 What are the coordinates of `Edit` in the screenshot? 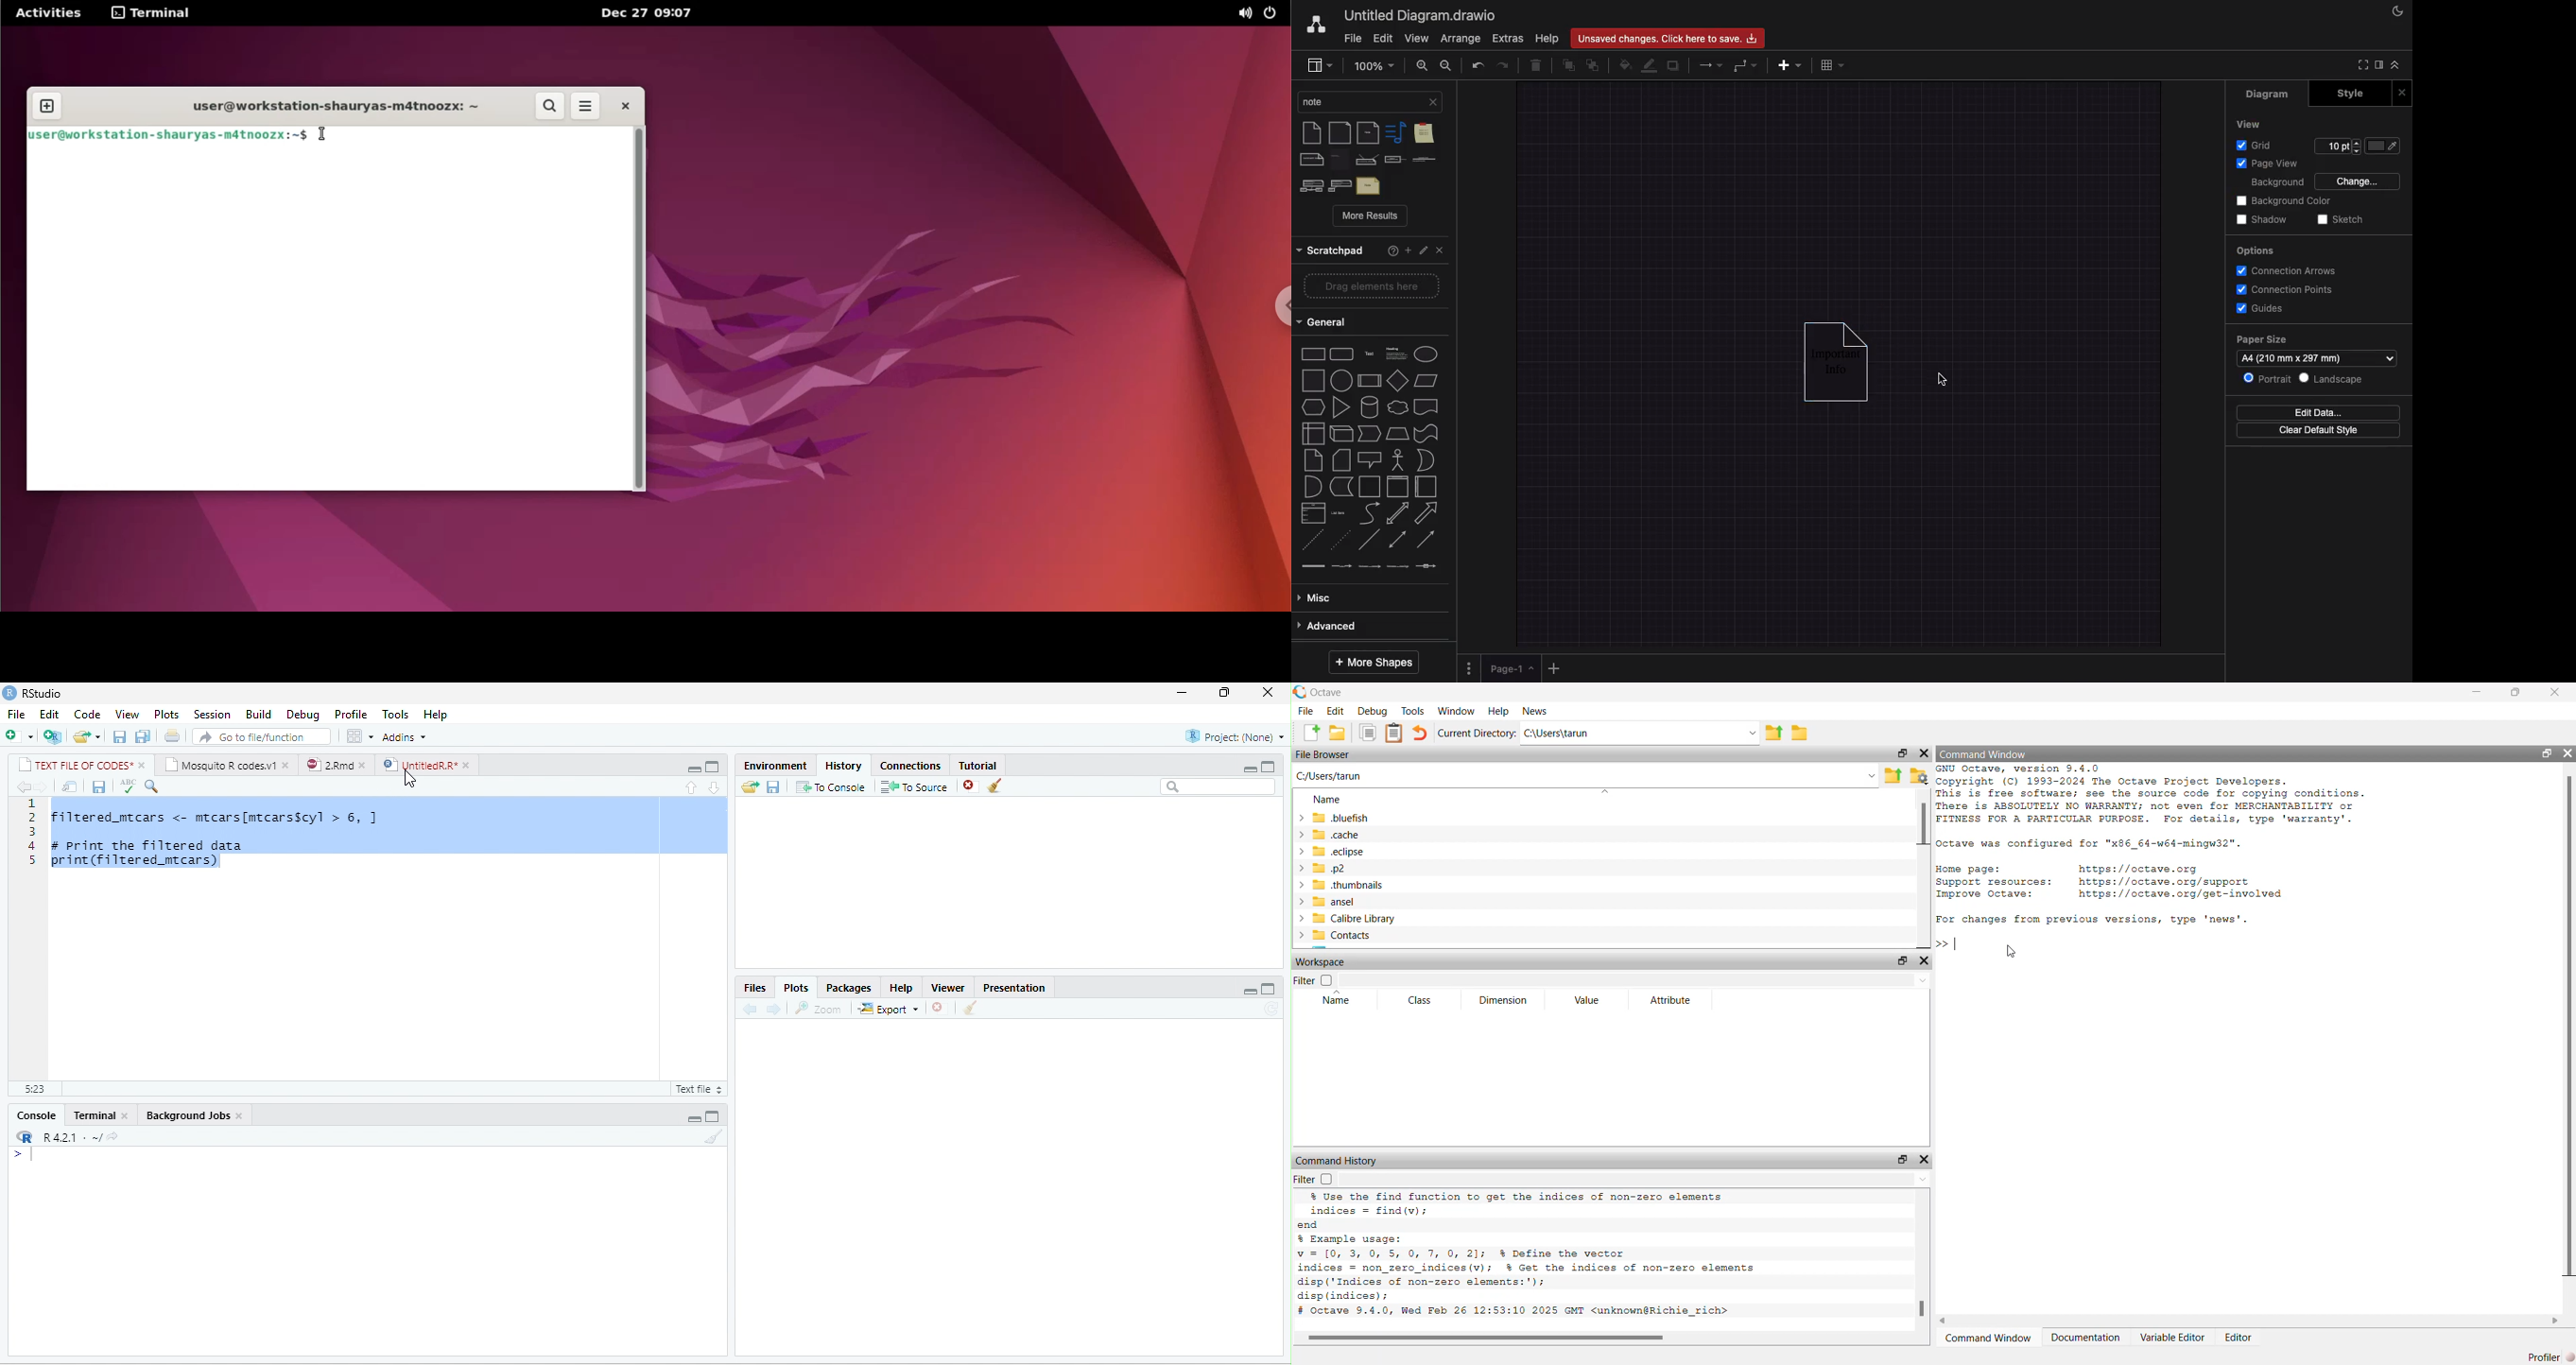 It's located at (1385, 37).